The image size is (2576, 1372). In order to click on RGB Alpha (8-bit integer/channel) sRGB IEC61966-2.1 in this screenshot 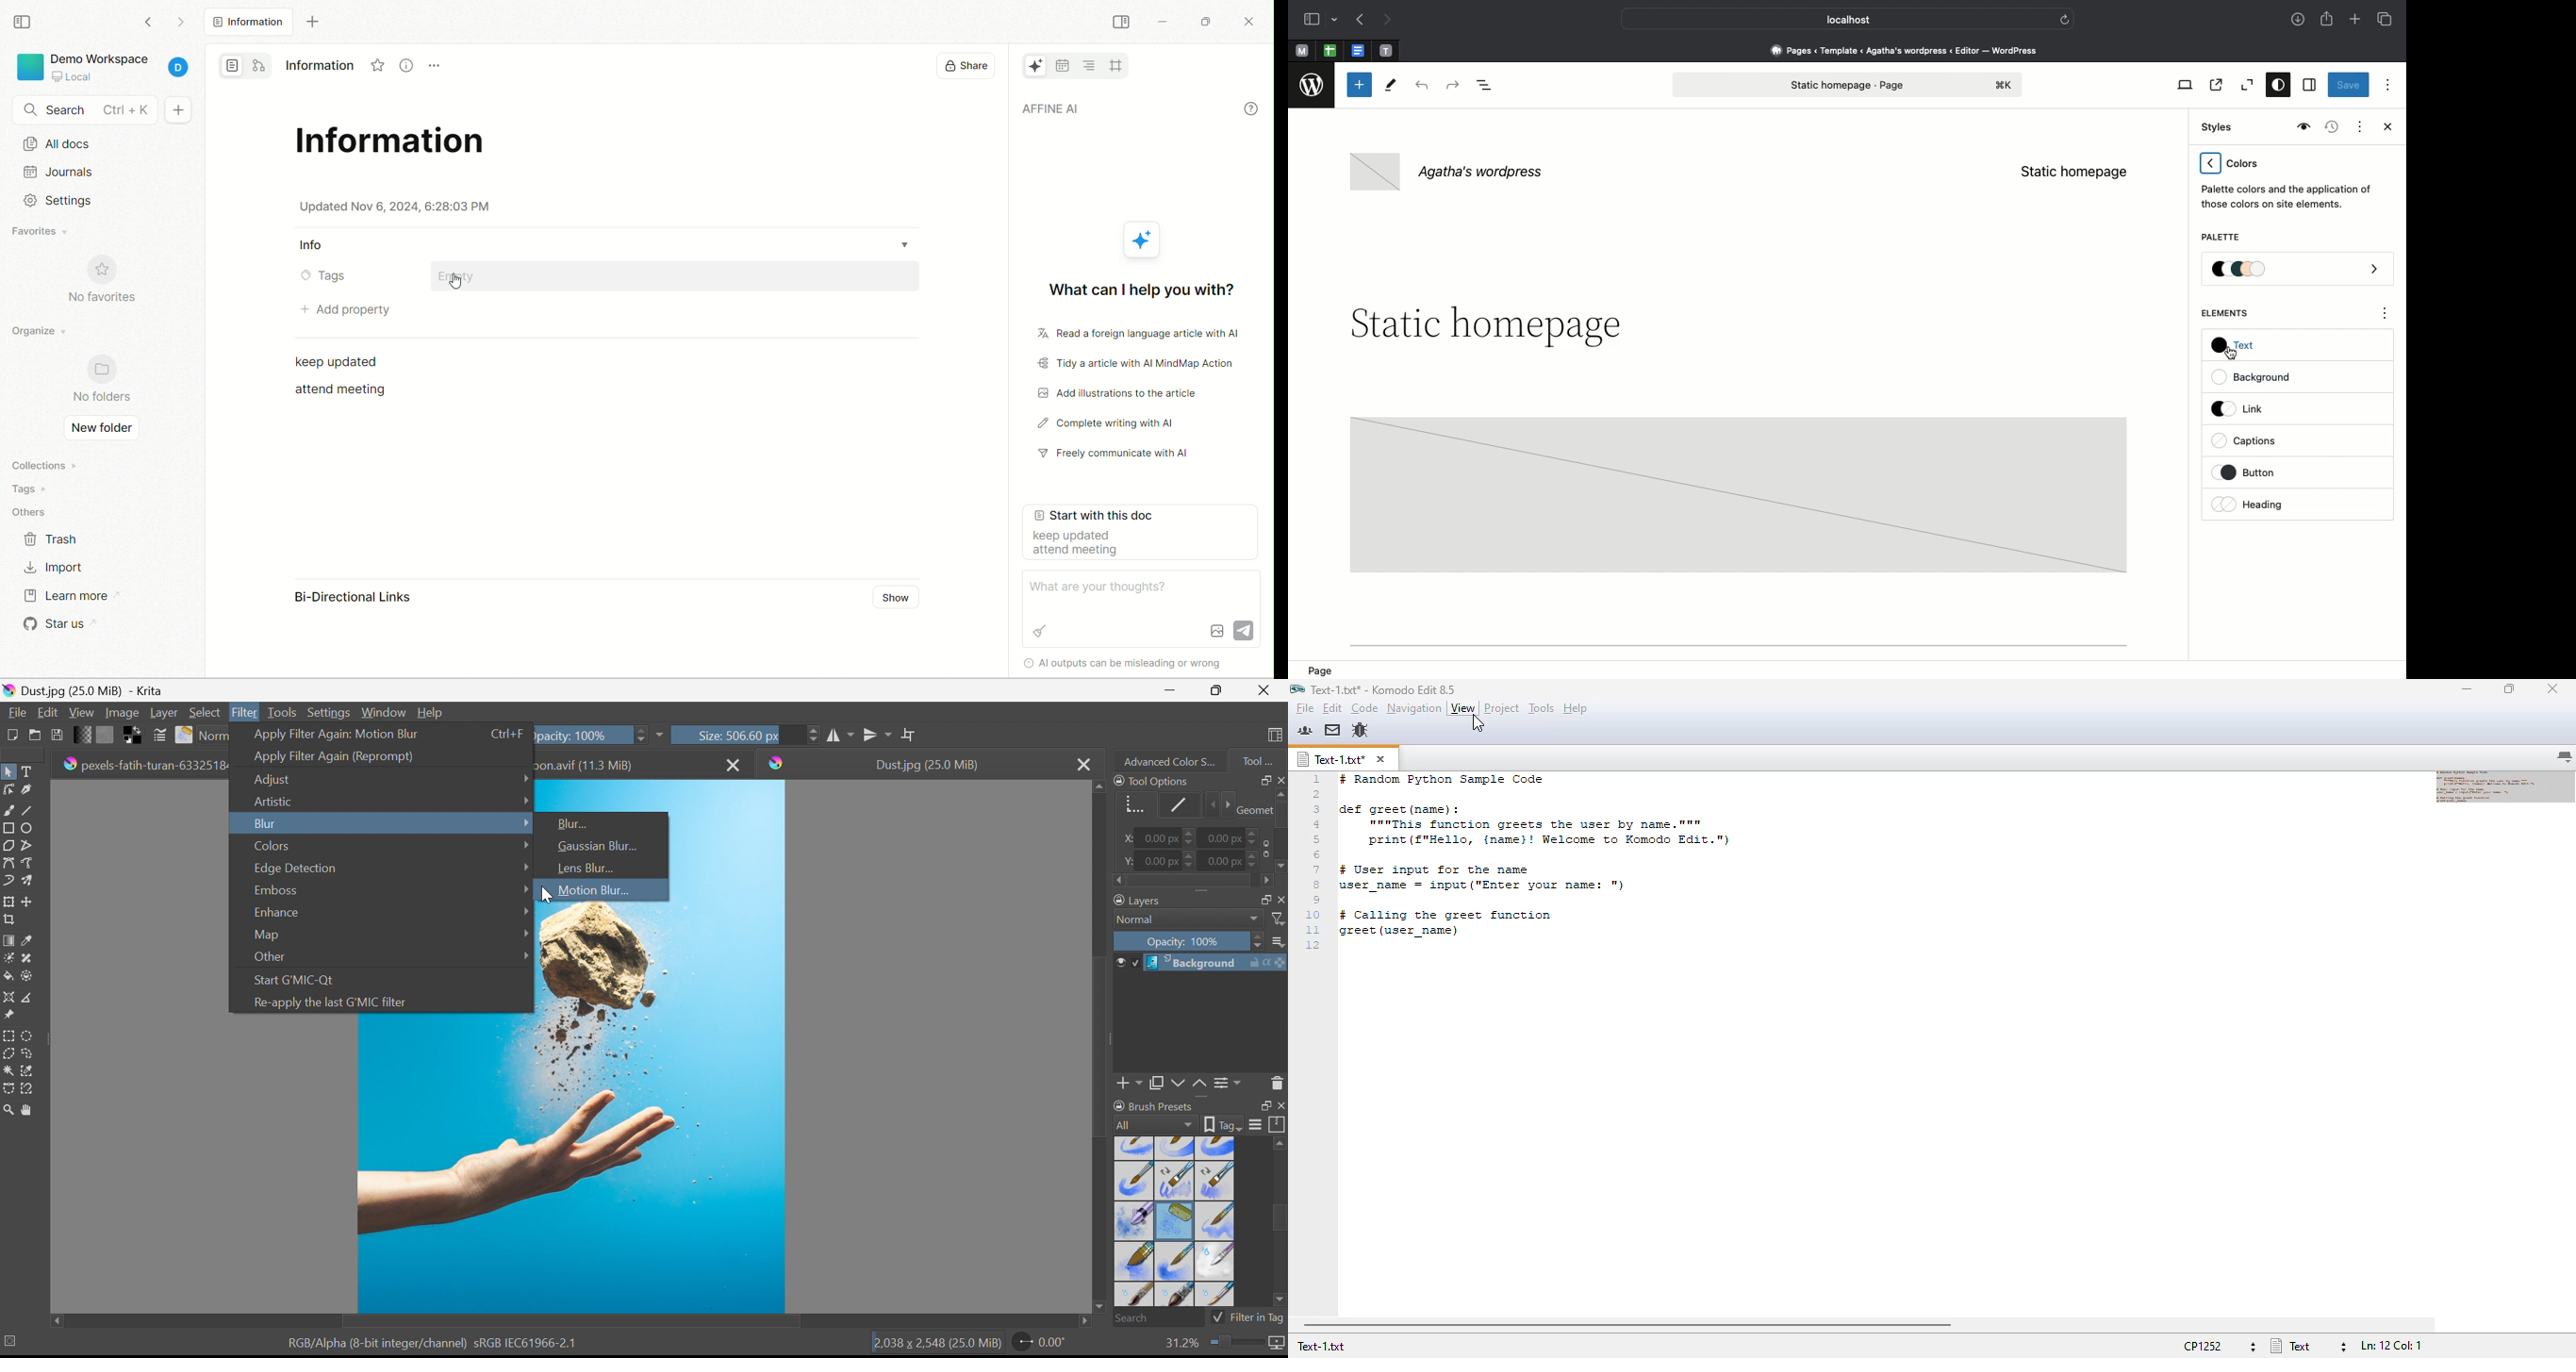, I will do `click(433, 1342)`.